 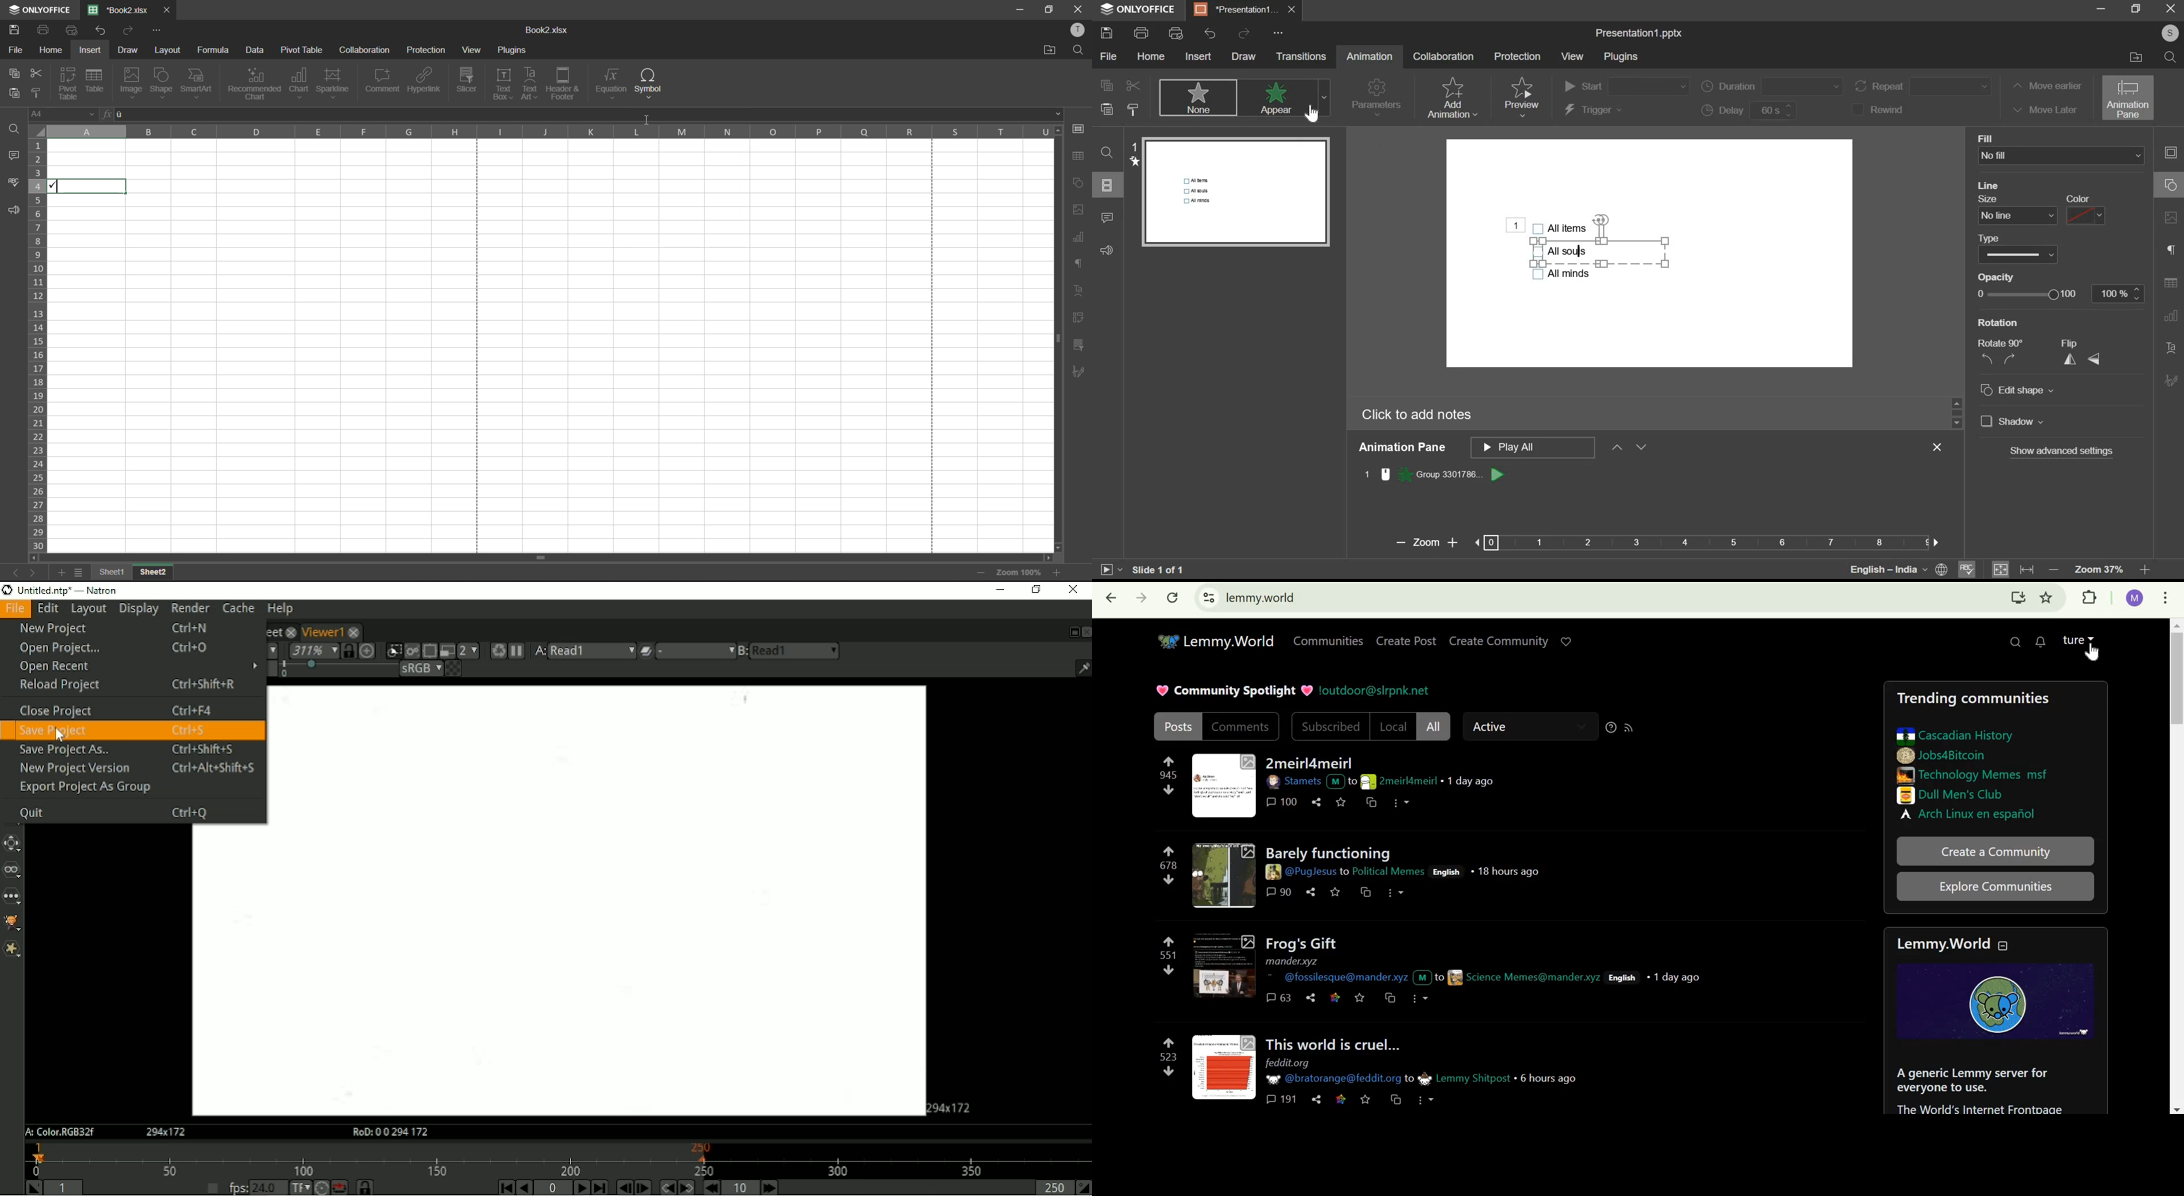 What do you see at coordinates (1417, 416) in the screenshot?
I see `click to add notes` at bounding box center [1417, 416].